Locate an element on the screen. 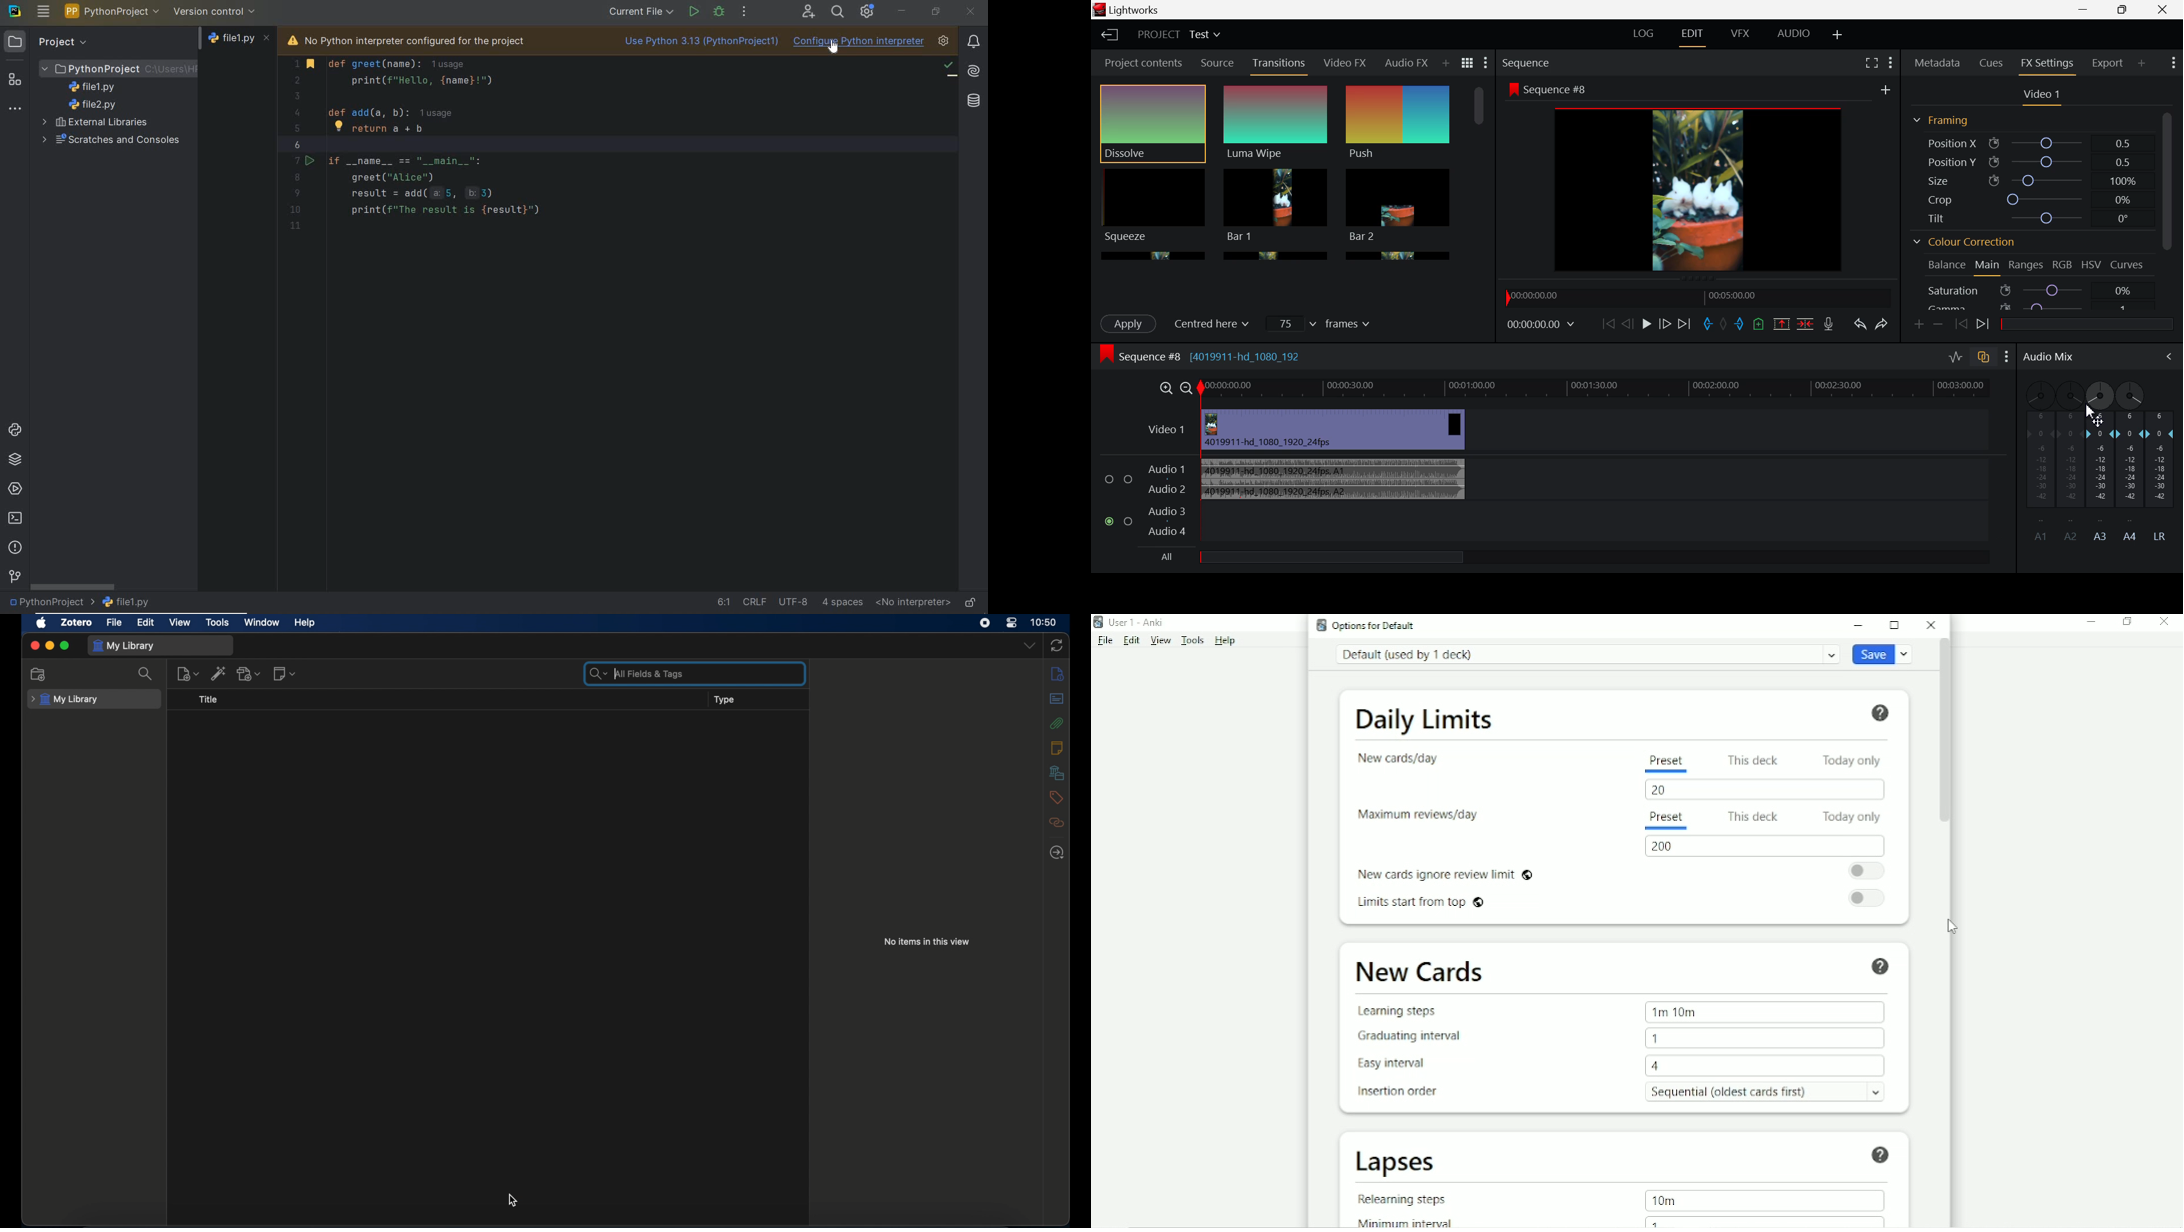  type is located at coordinates (726, 700).